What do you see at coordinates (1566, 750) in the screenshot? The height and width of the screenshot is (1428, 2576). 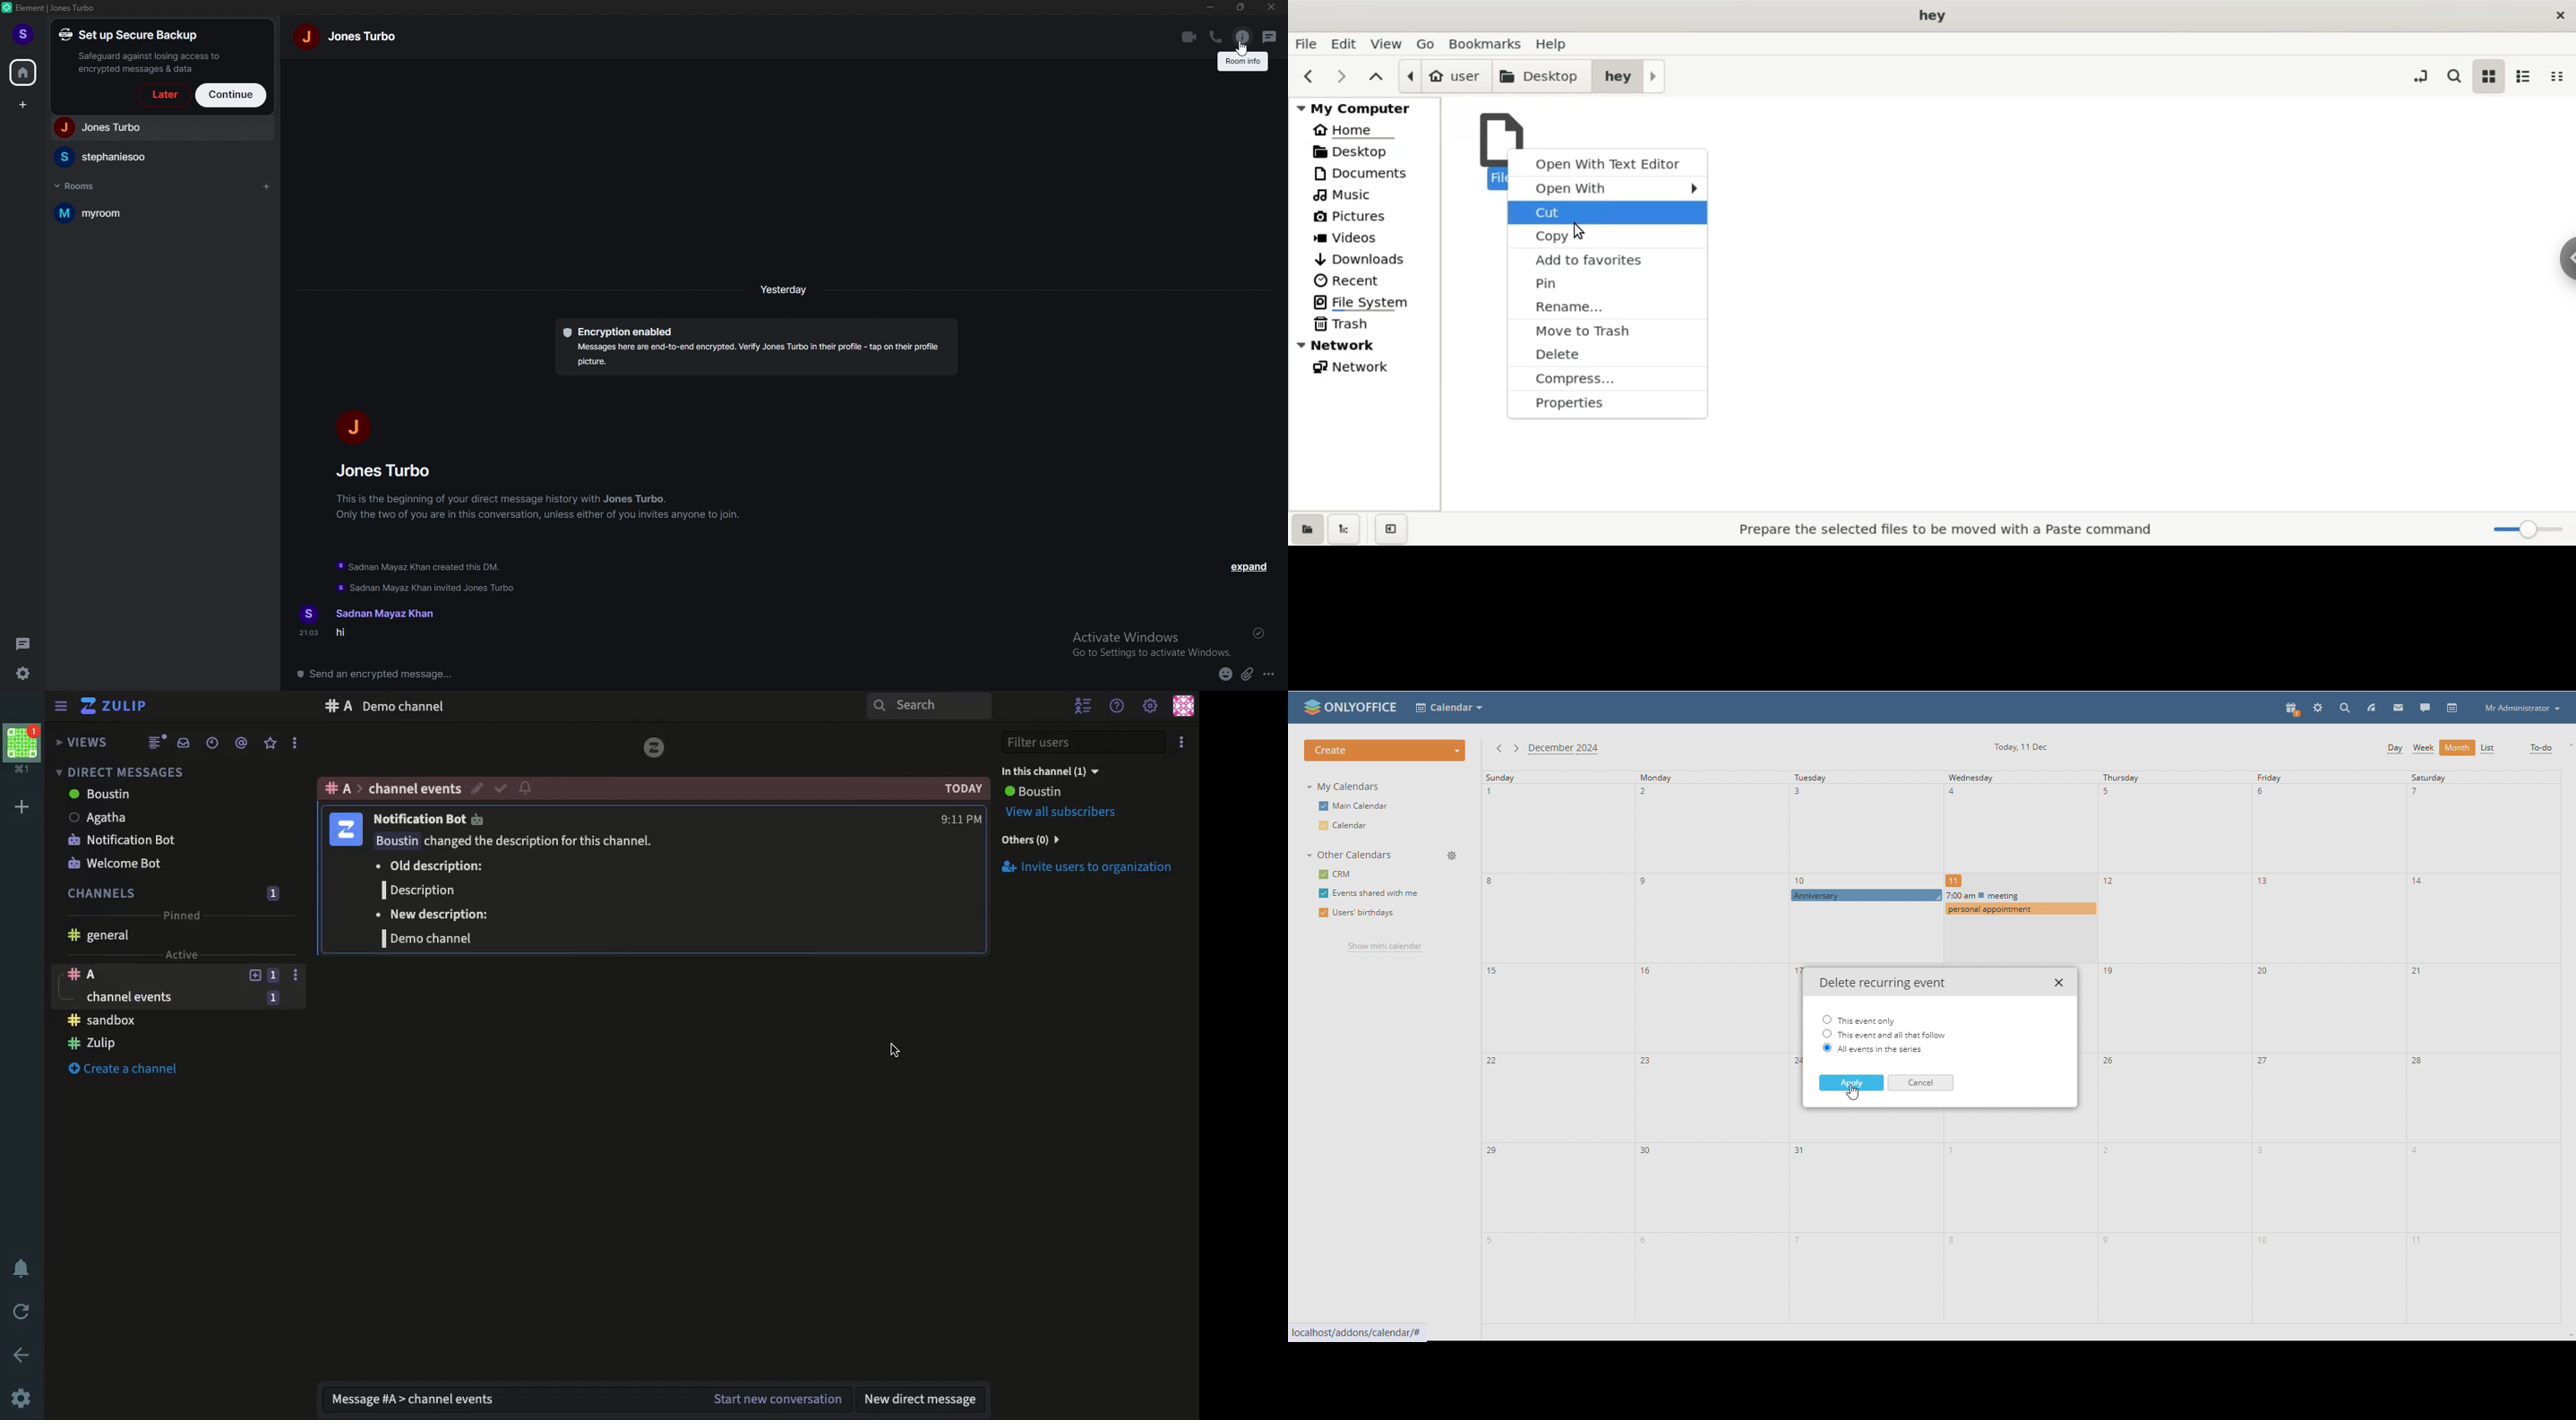 I see `current month` at bounding box center [1566, 750].